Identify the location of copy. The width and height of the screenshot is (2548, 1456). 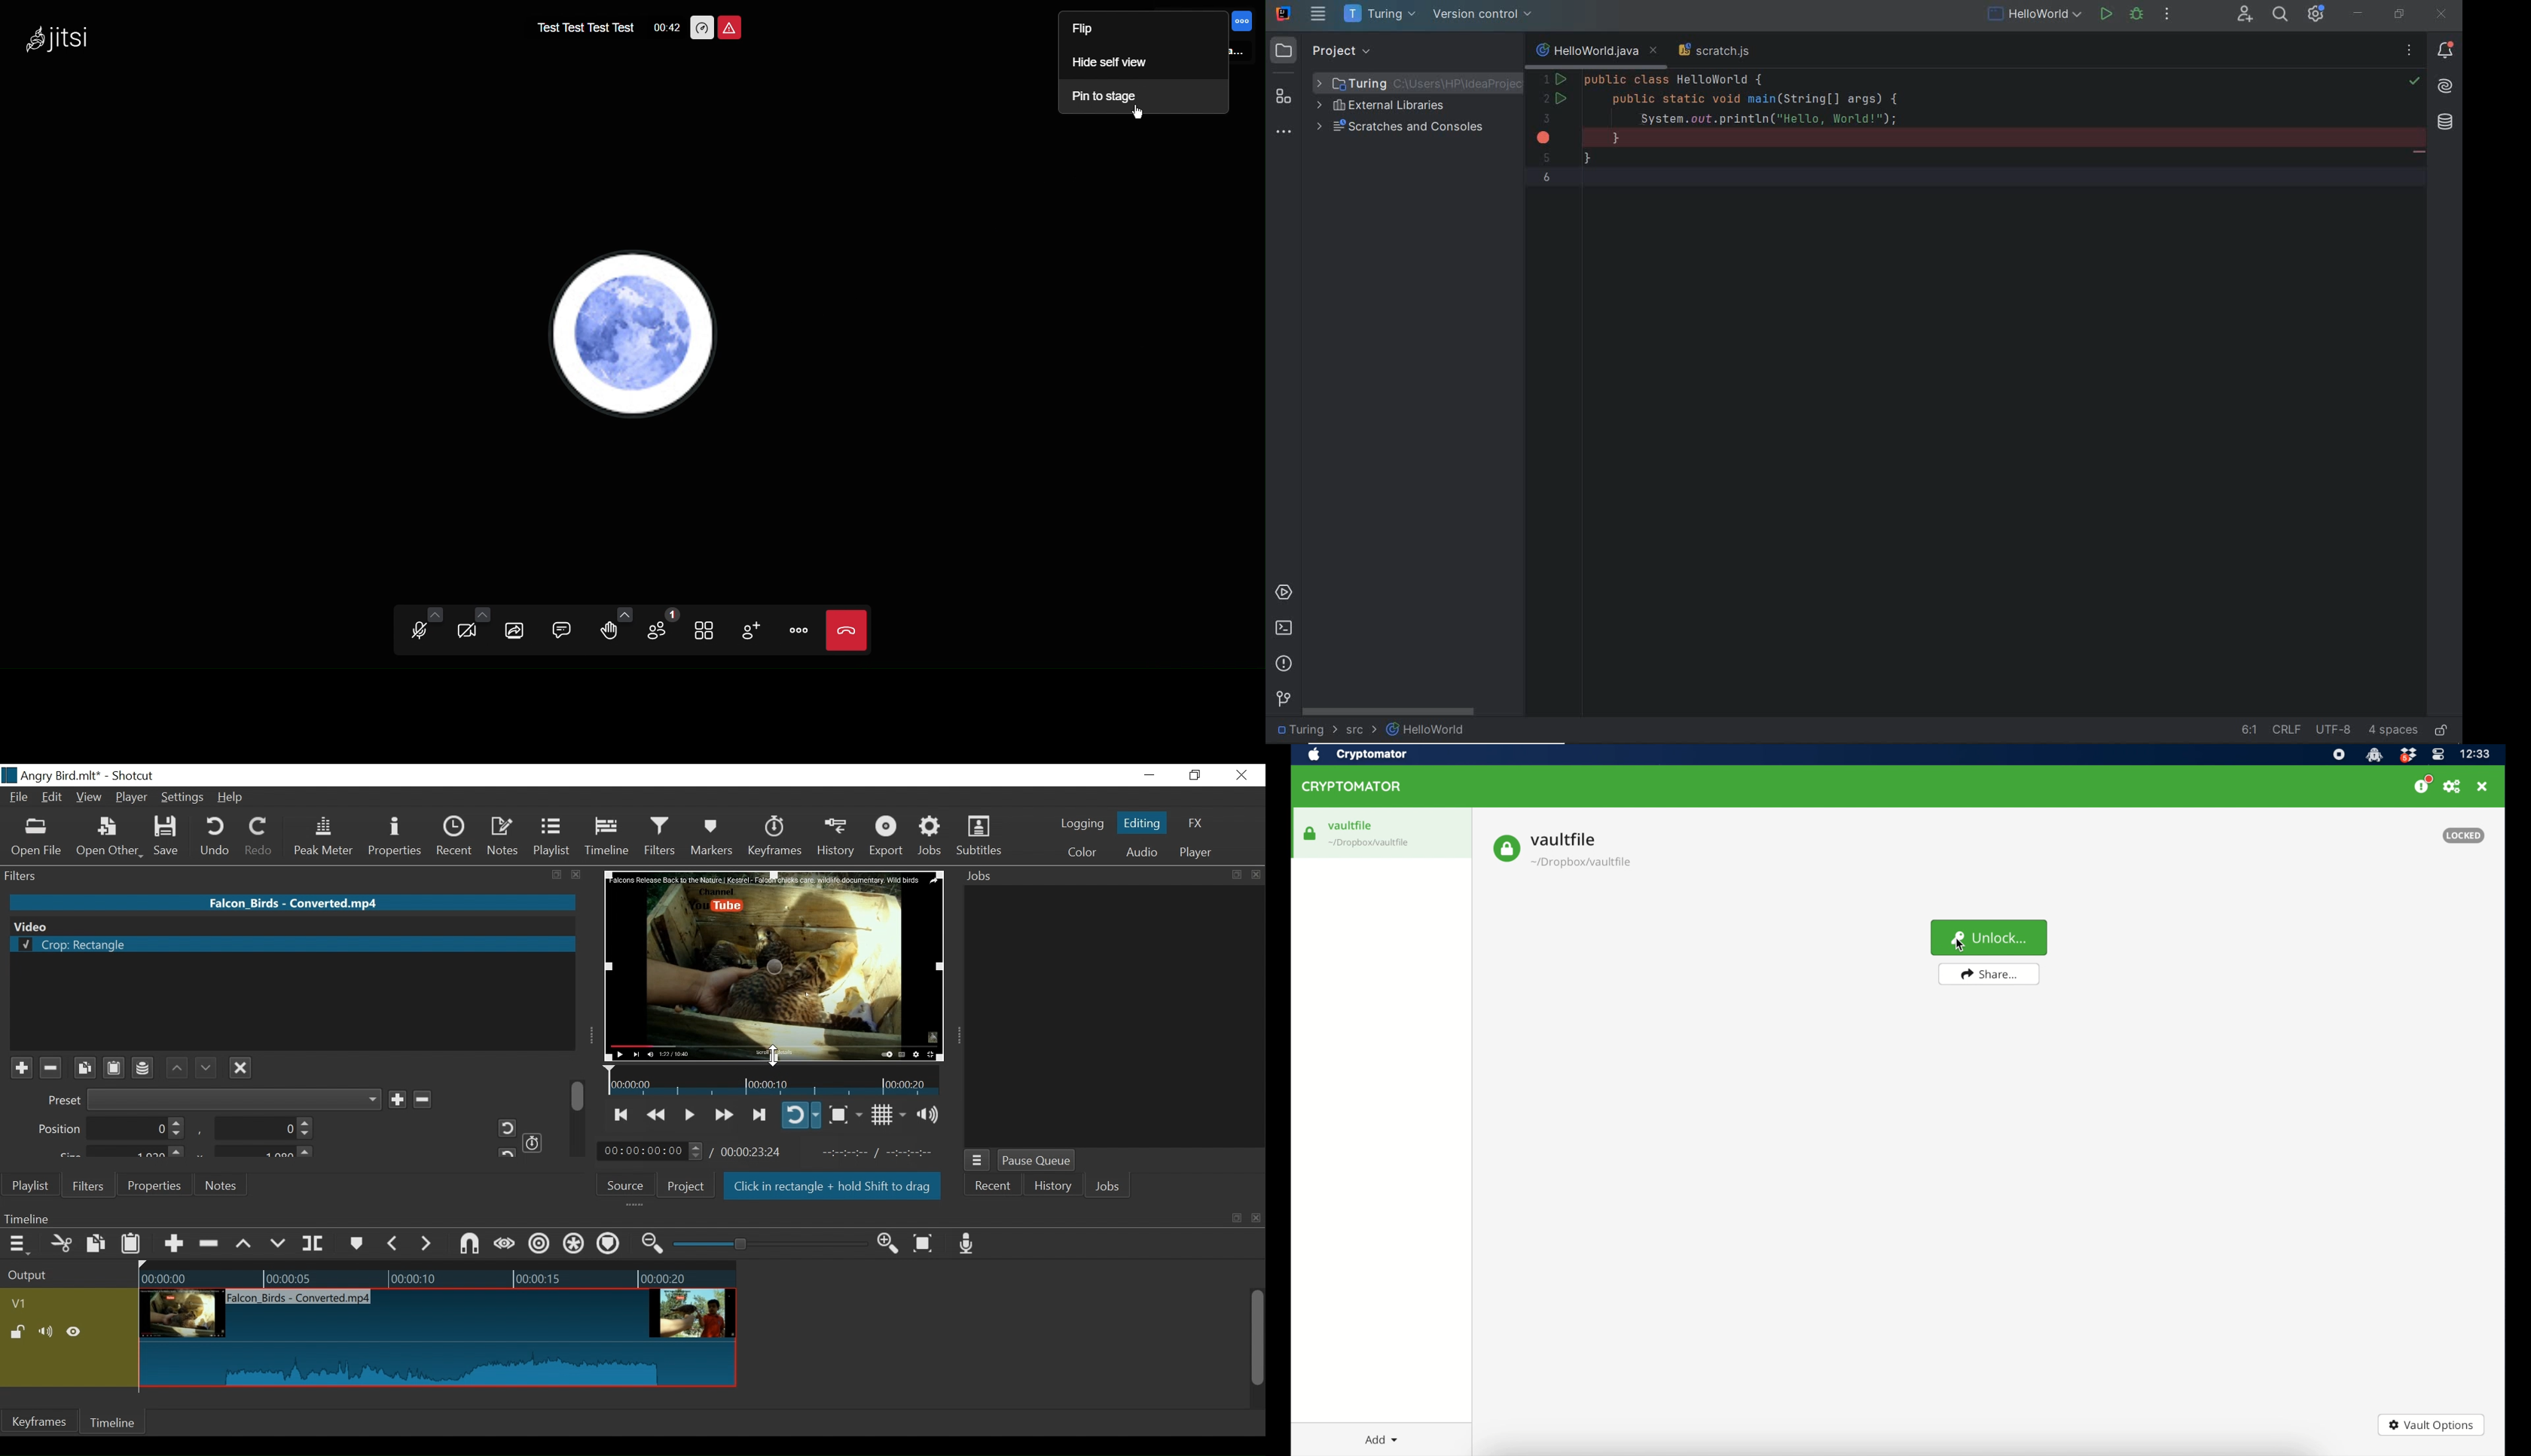
(558, 875).